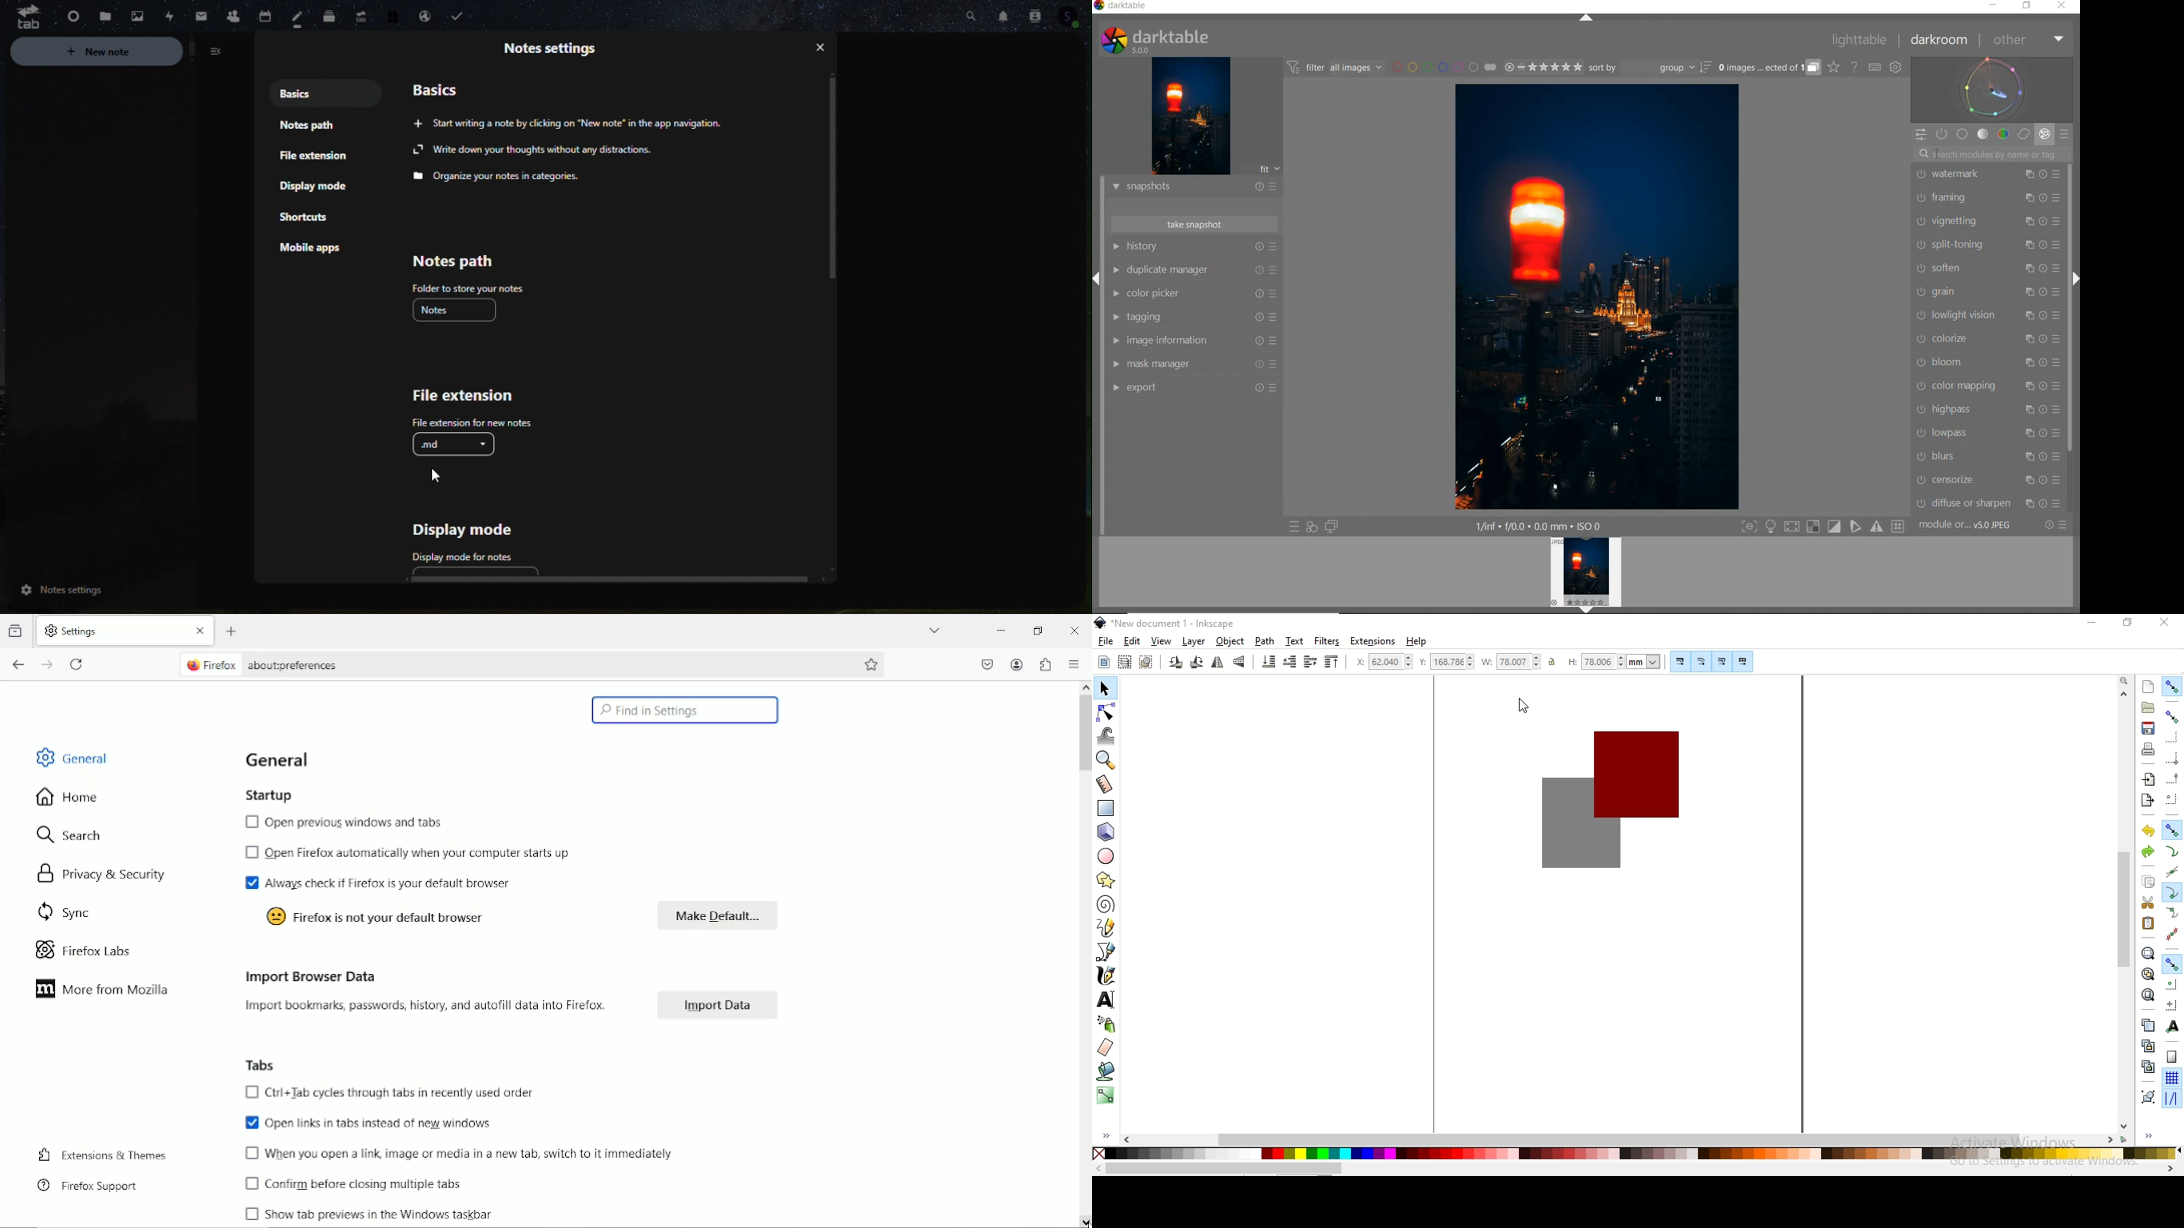 This screenshot has height=1232, width=2184. What do you see at coordinates (2058, 339) in the screenshot?
I see `Preset and reset` at bounding box center [2058, 339].